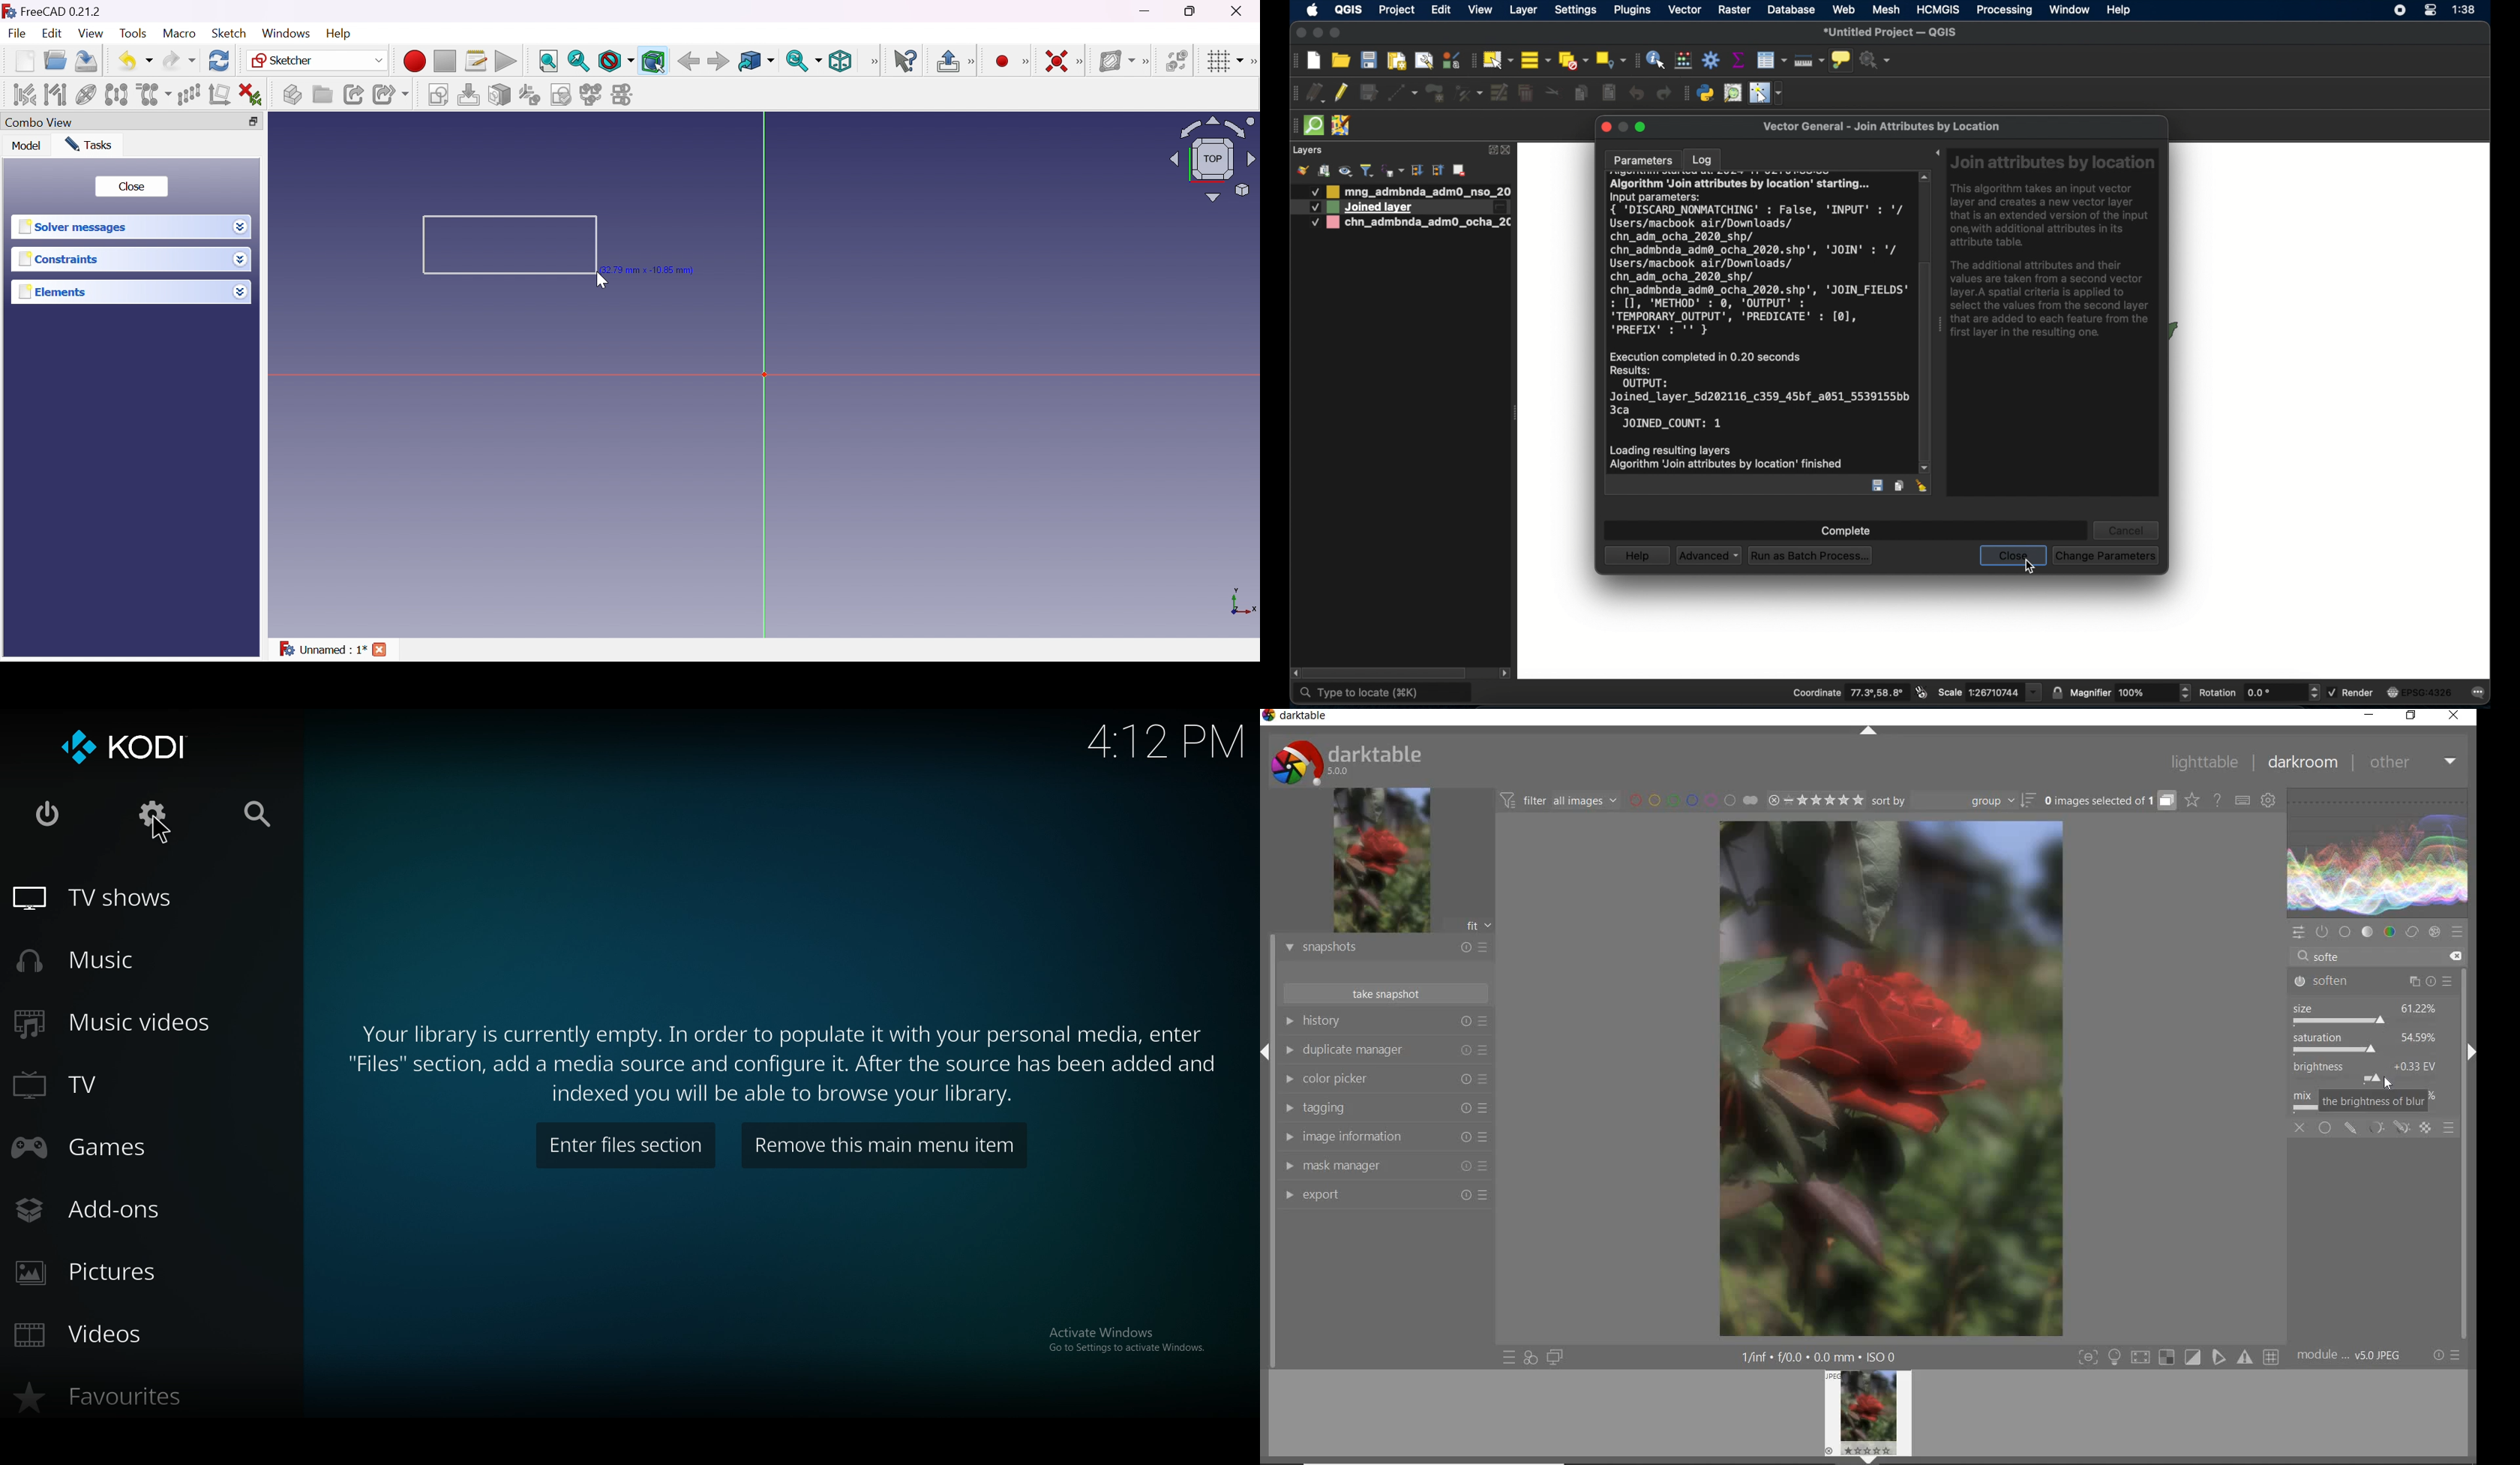  What do you see at coordinates (803, 62) in the screenshot?
I see `Sync view` at bounding box center [803, 62].